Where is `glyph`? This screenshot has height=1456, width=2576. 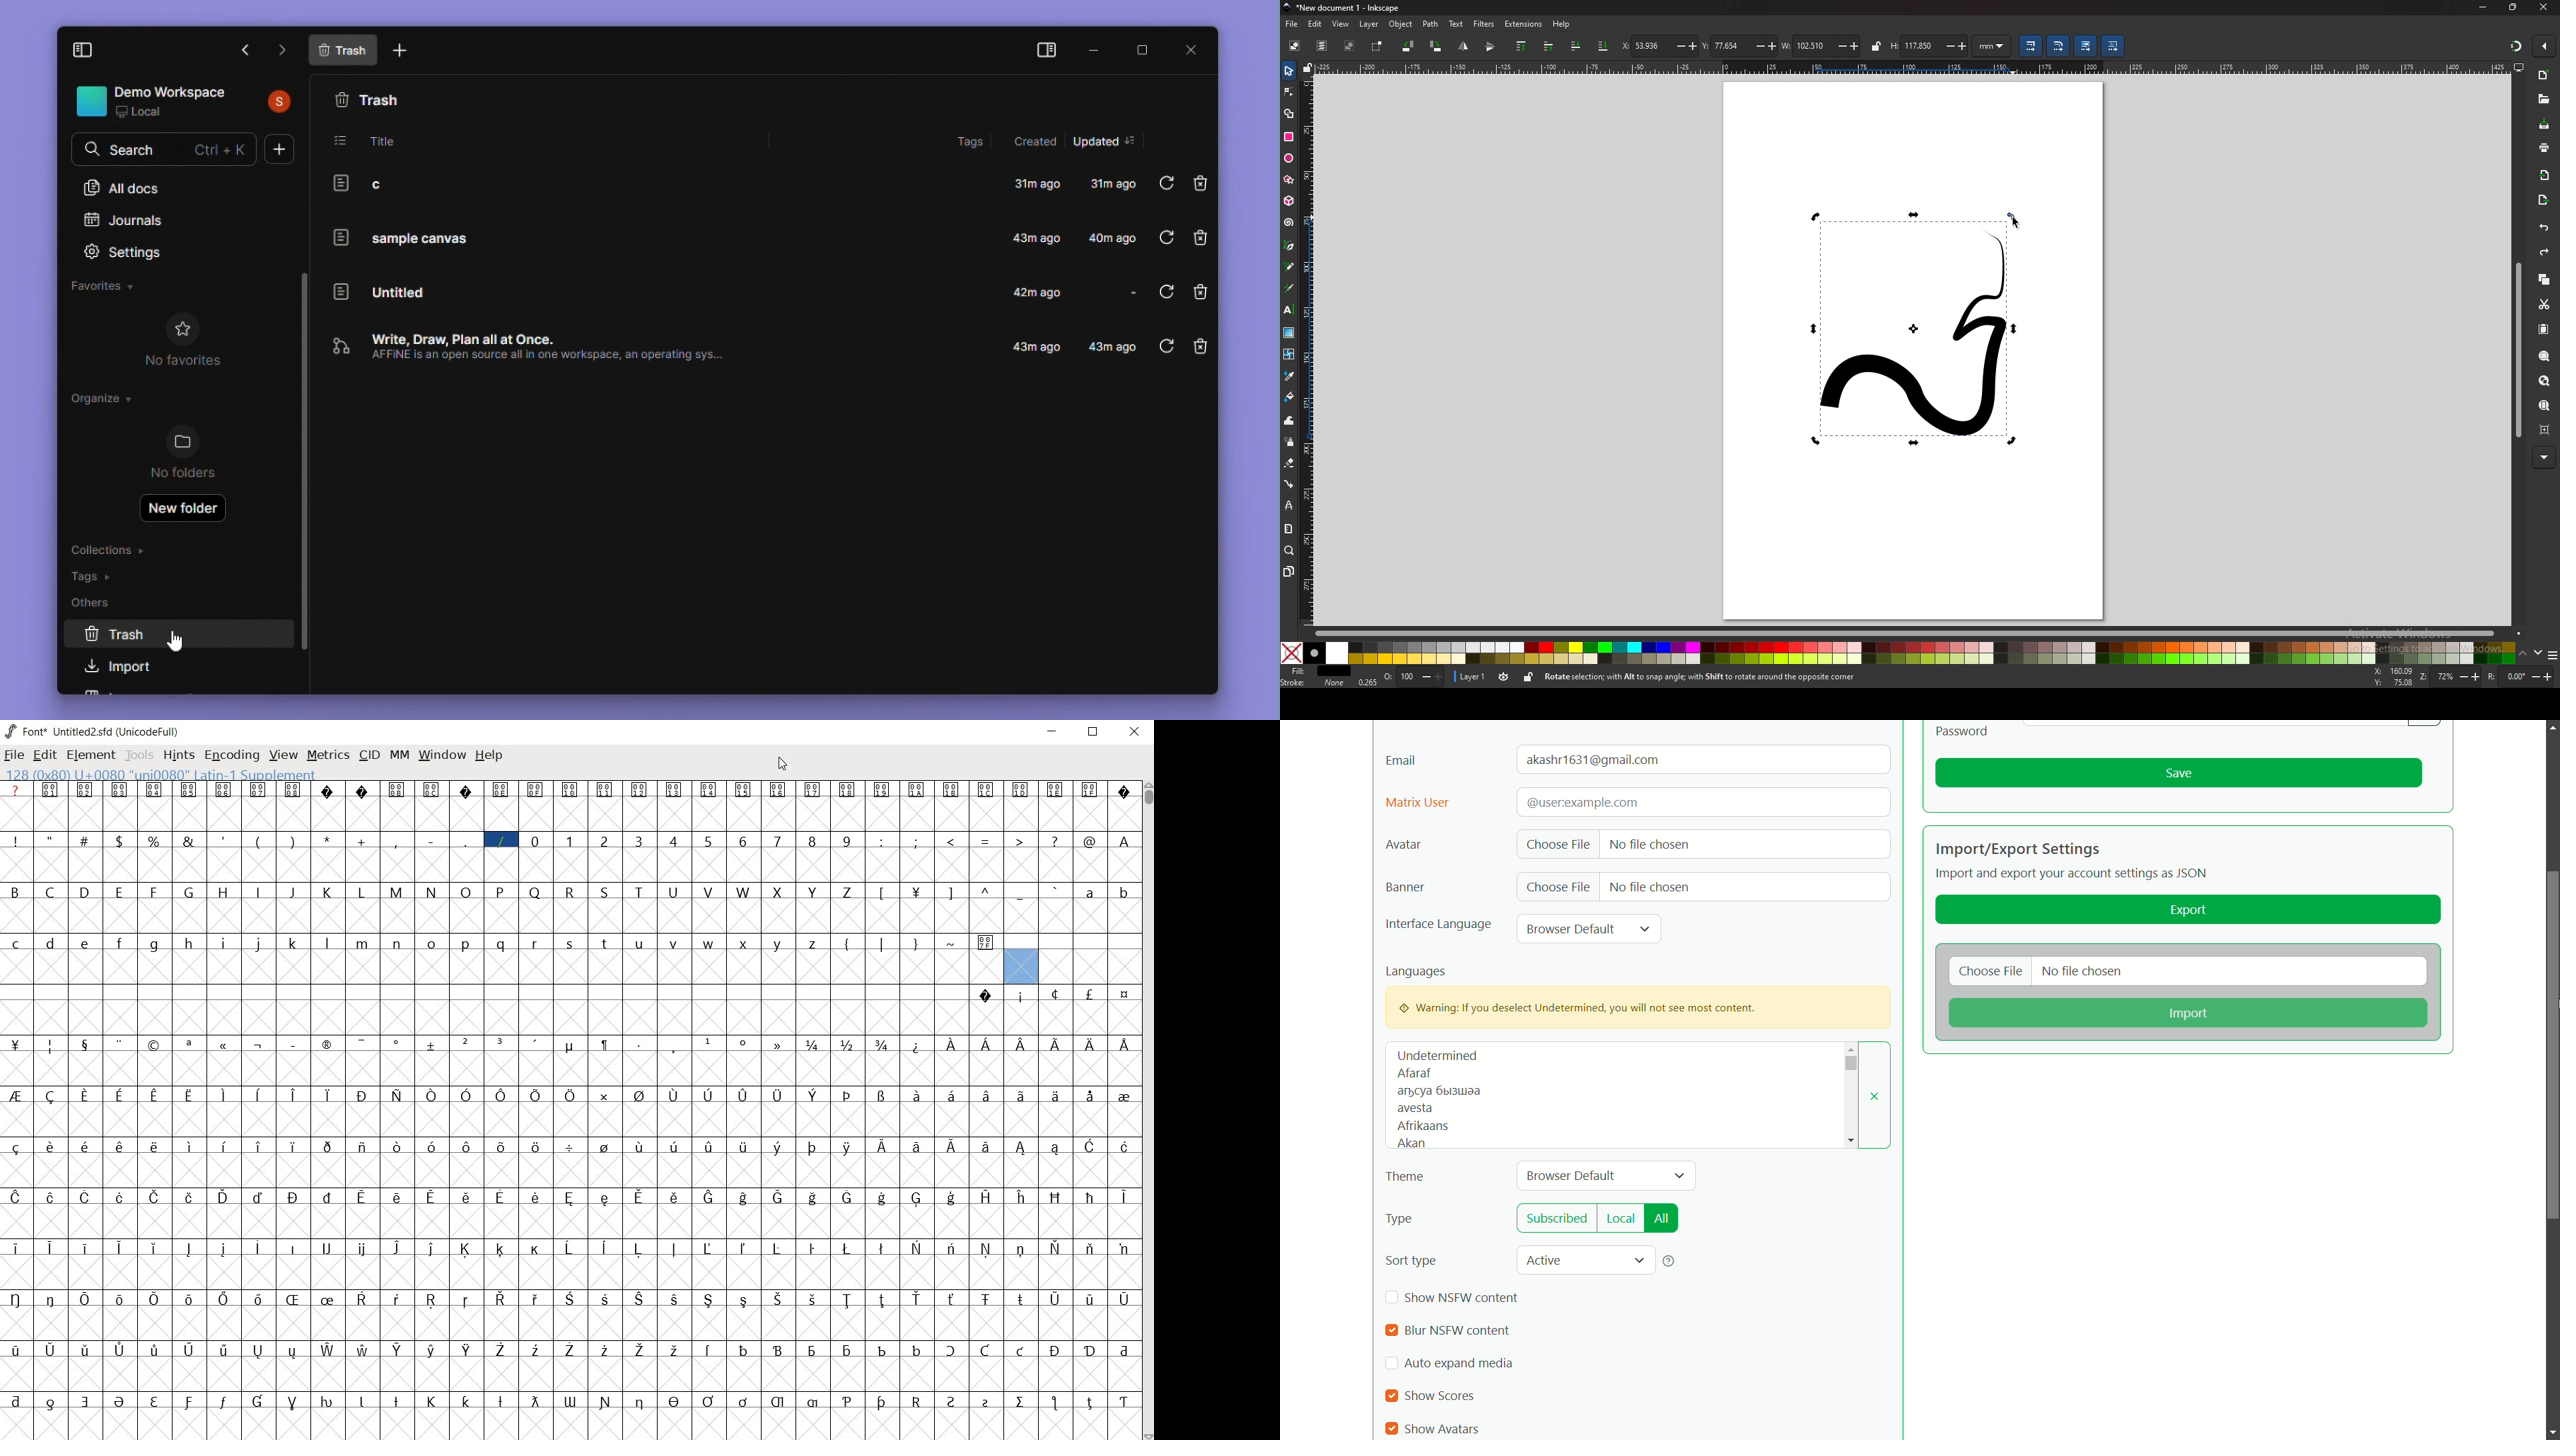 glyph is located at coordinates (987, 890).